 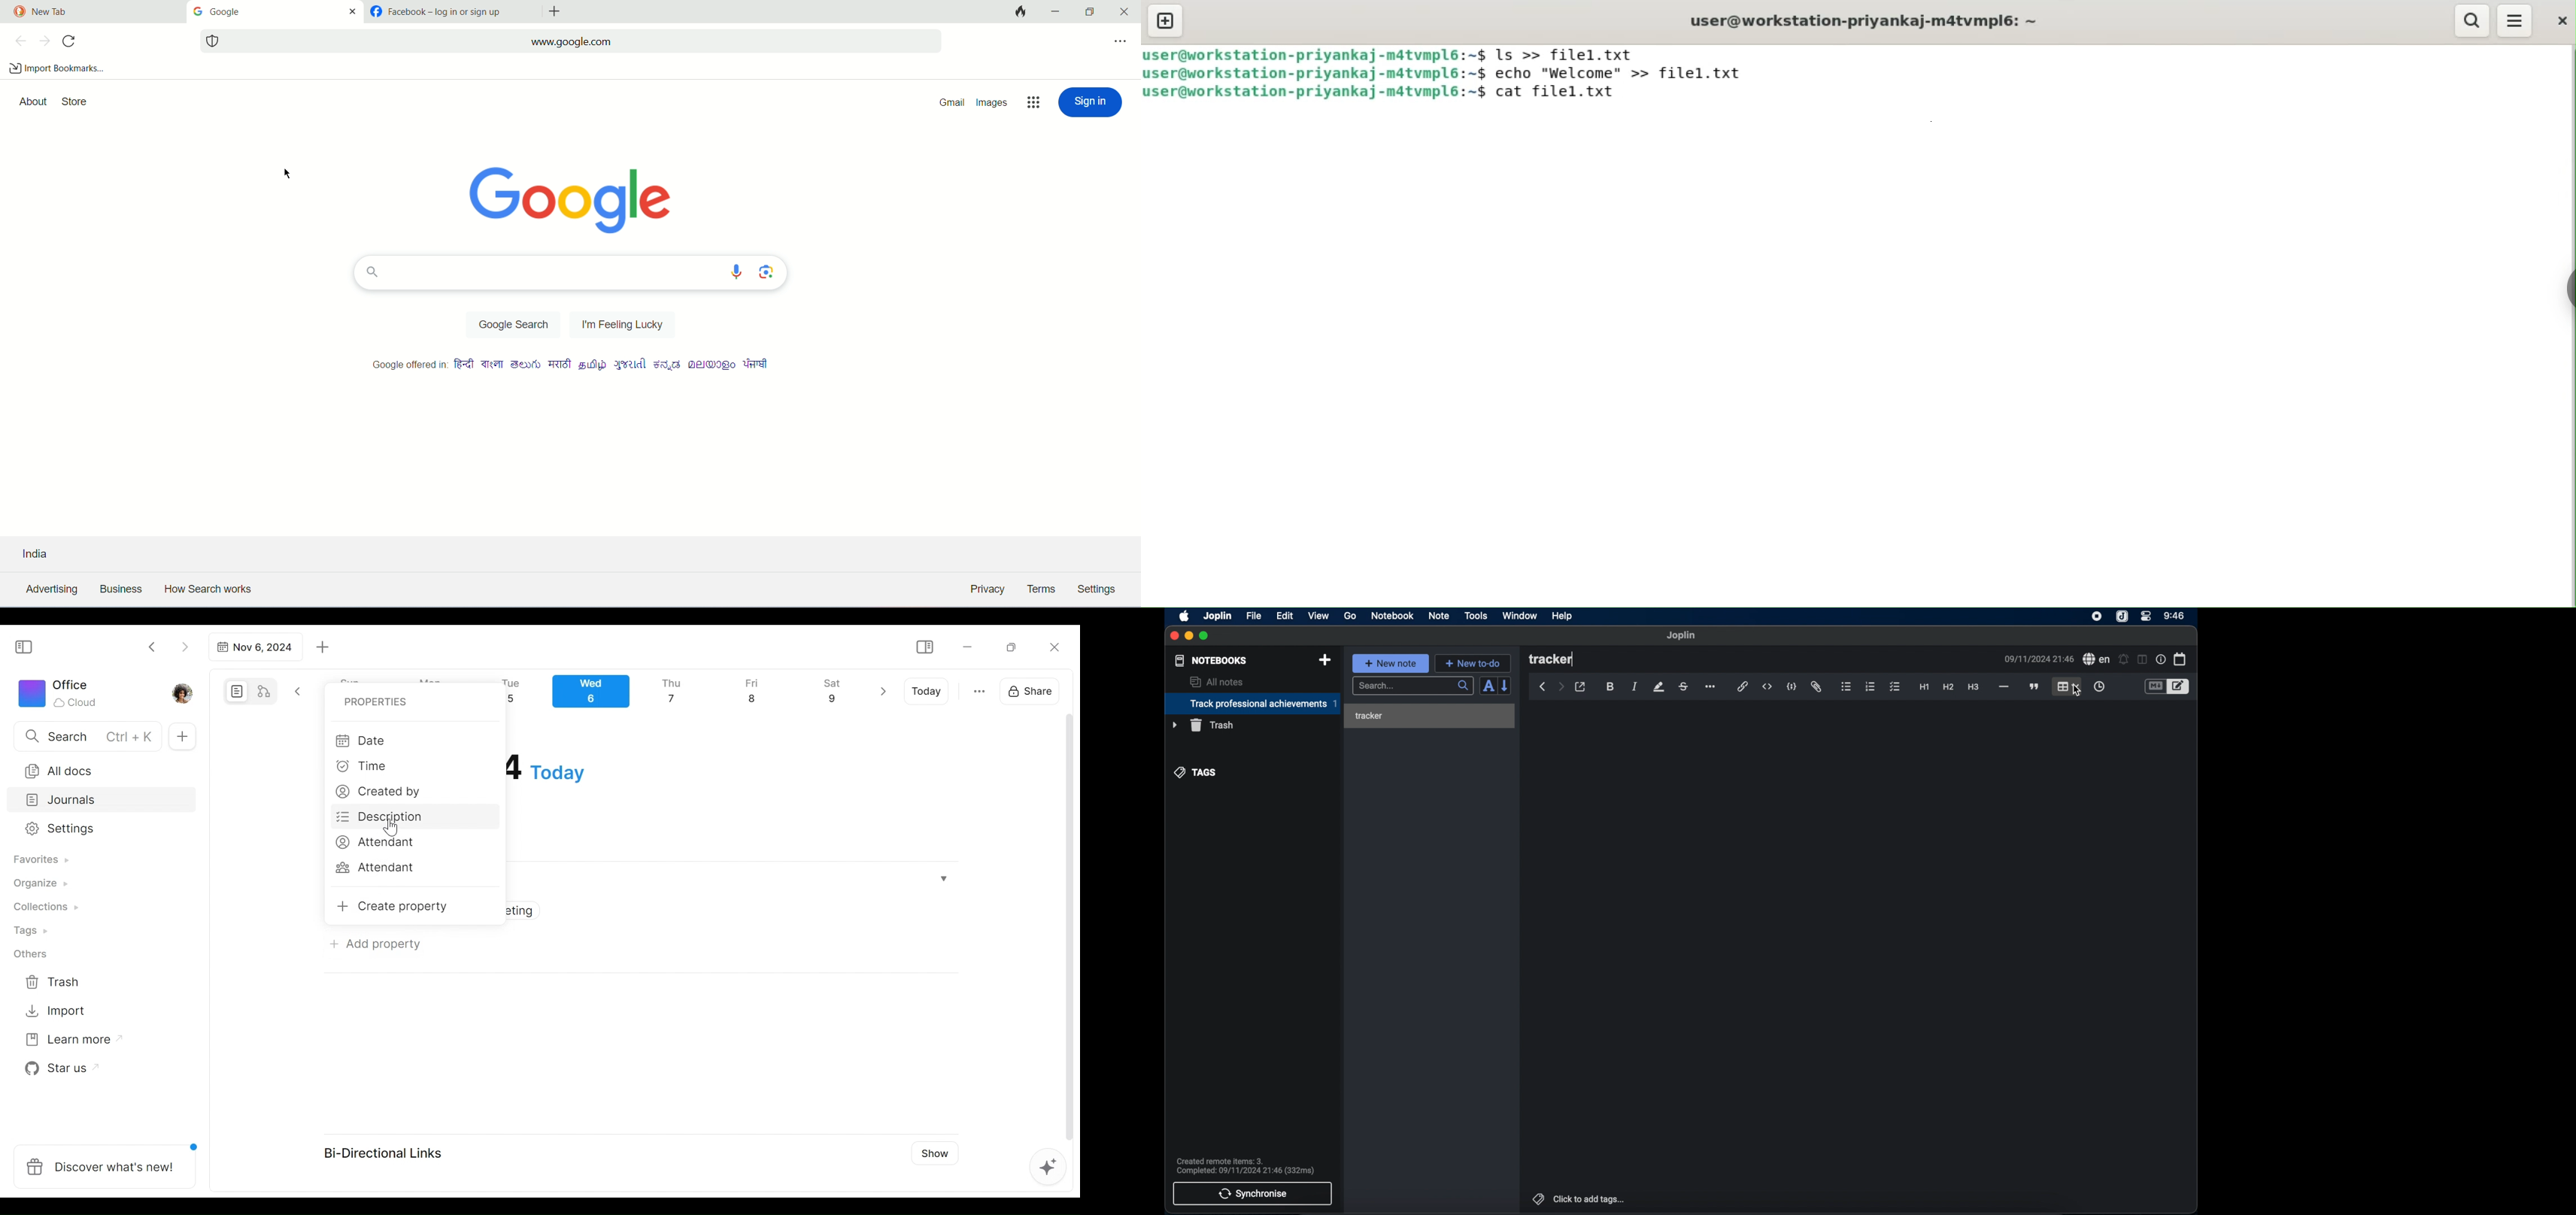 What do you see at coordinates (2123, 659) in the screenshot?
I see `set alarm` at bounding box center [2123, 659].